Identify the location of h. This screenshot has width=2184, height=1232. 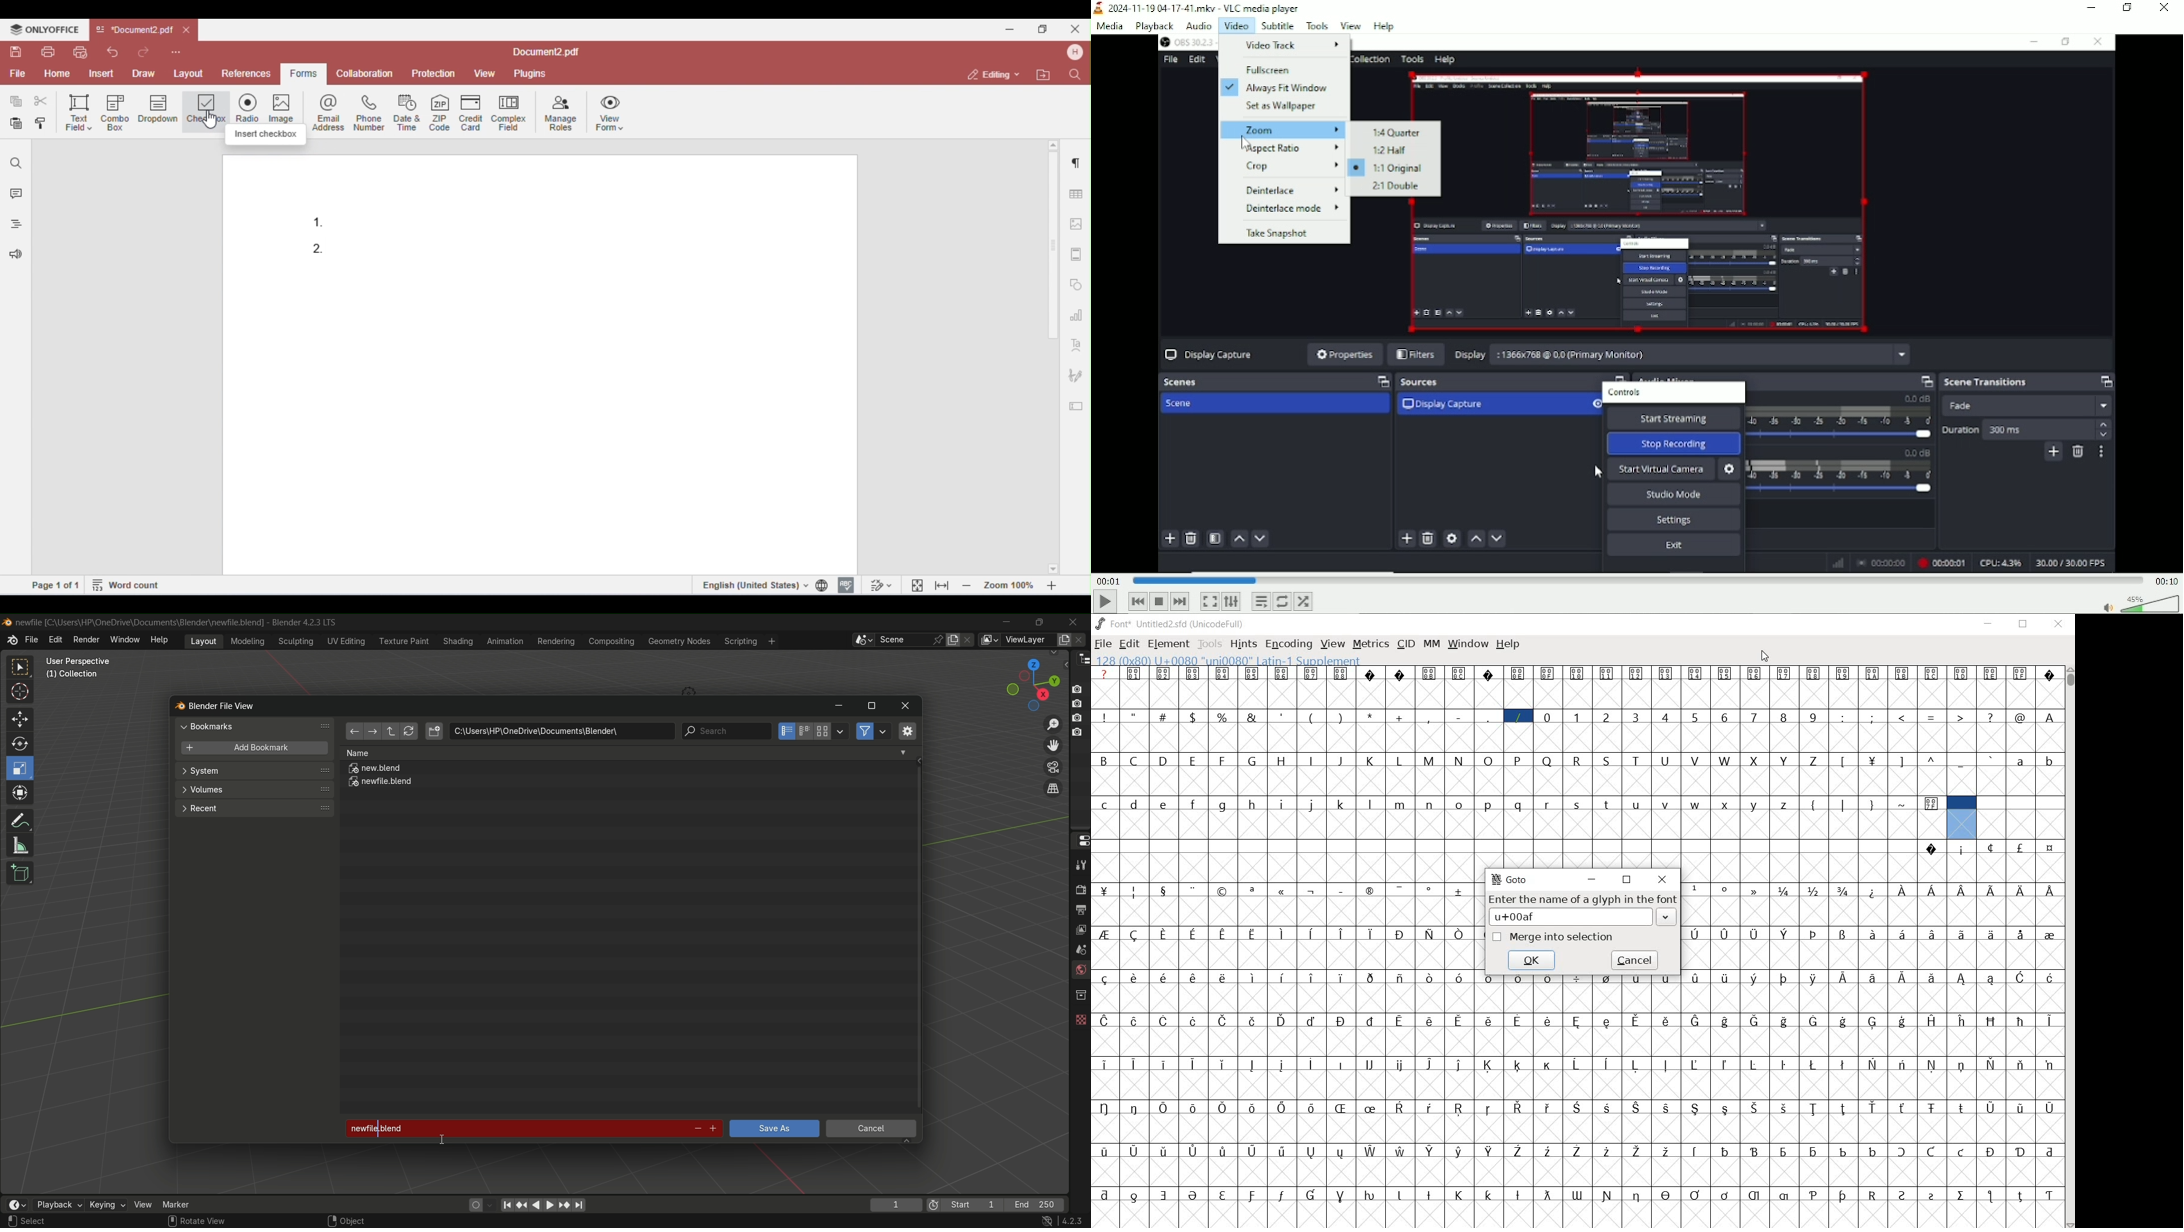
(1253, 803).